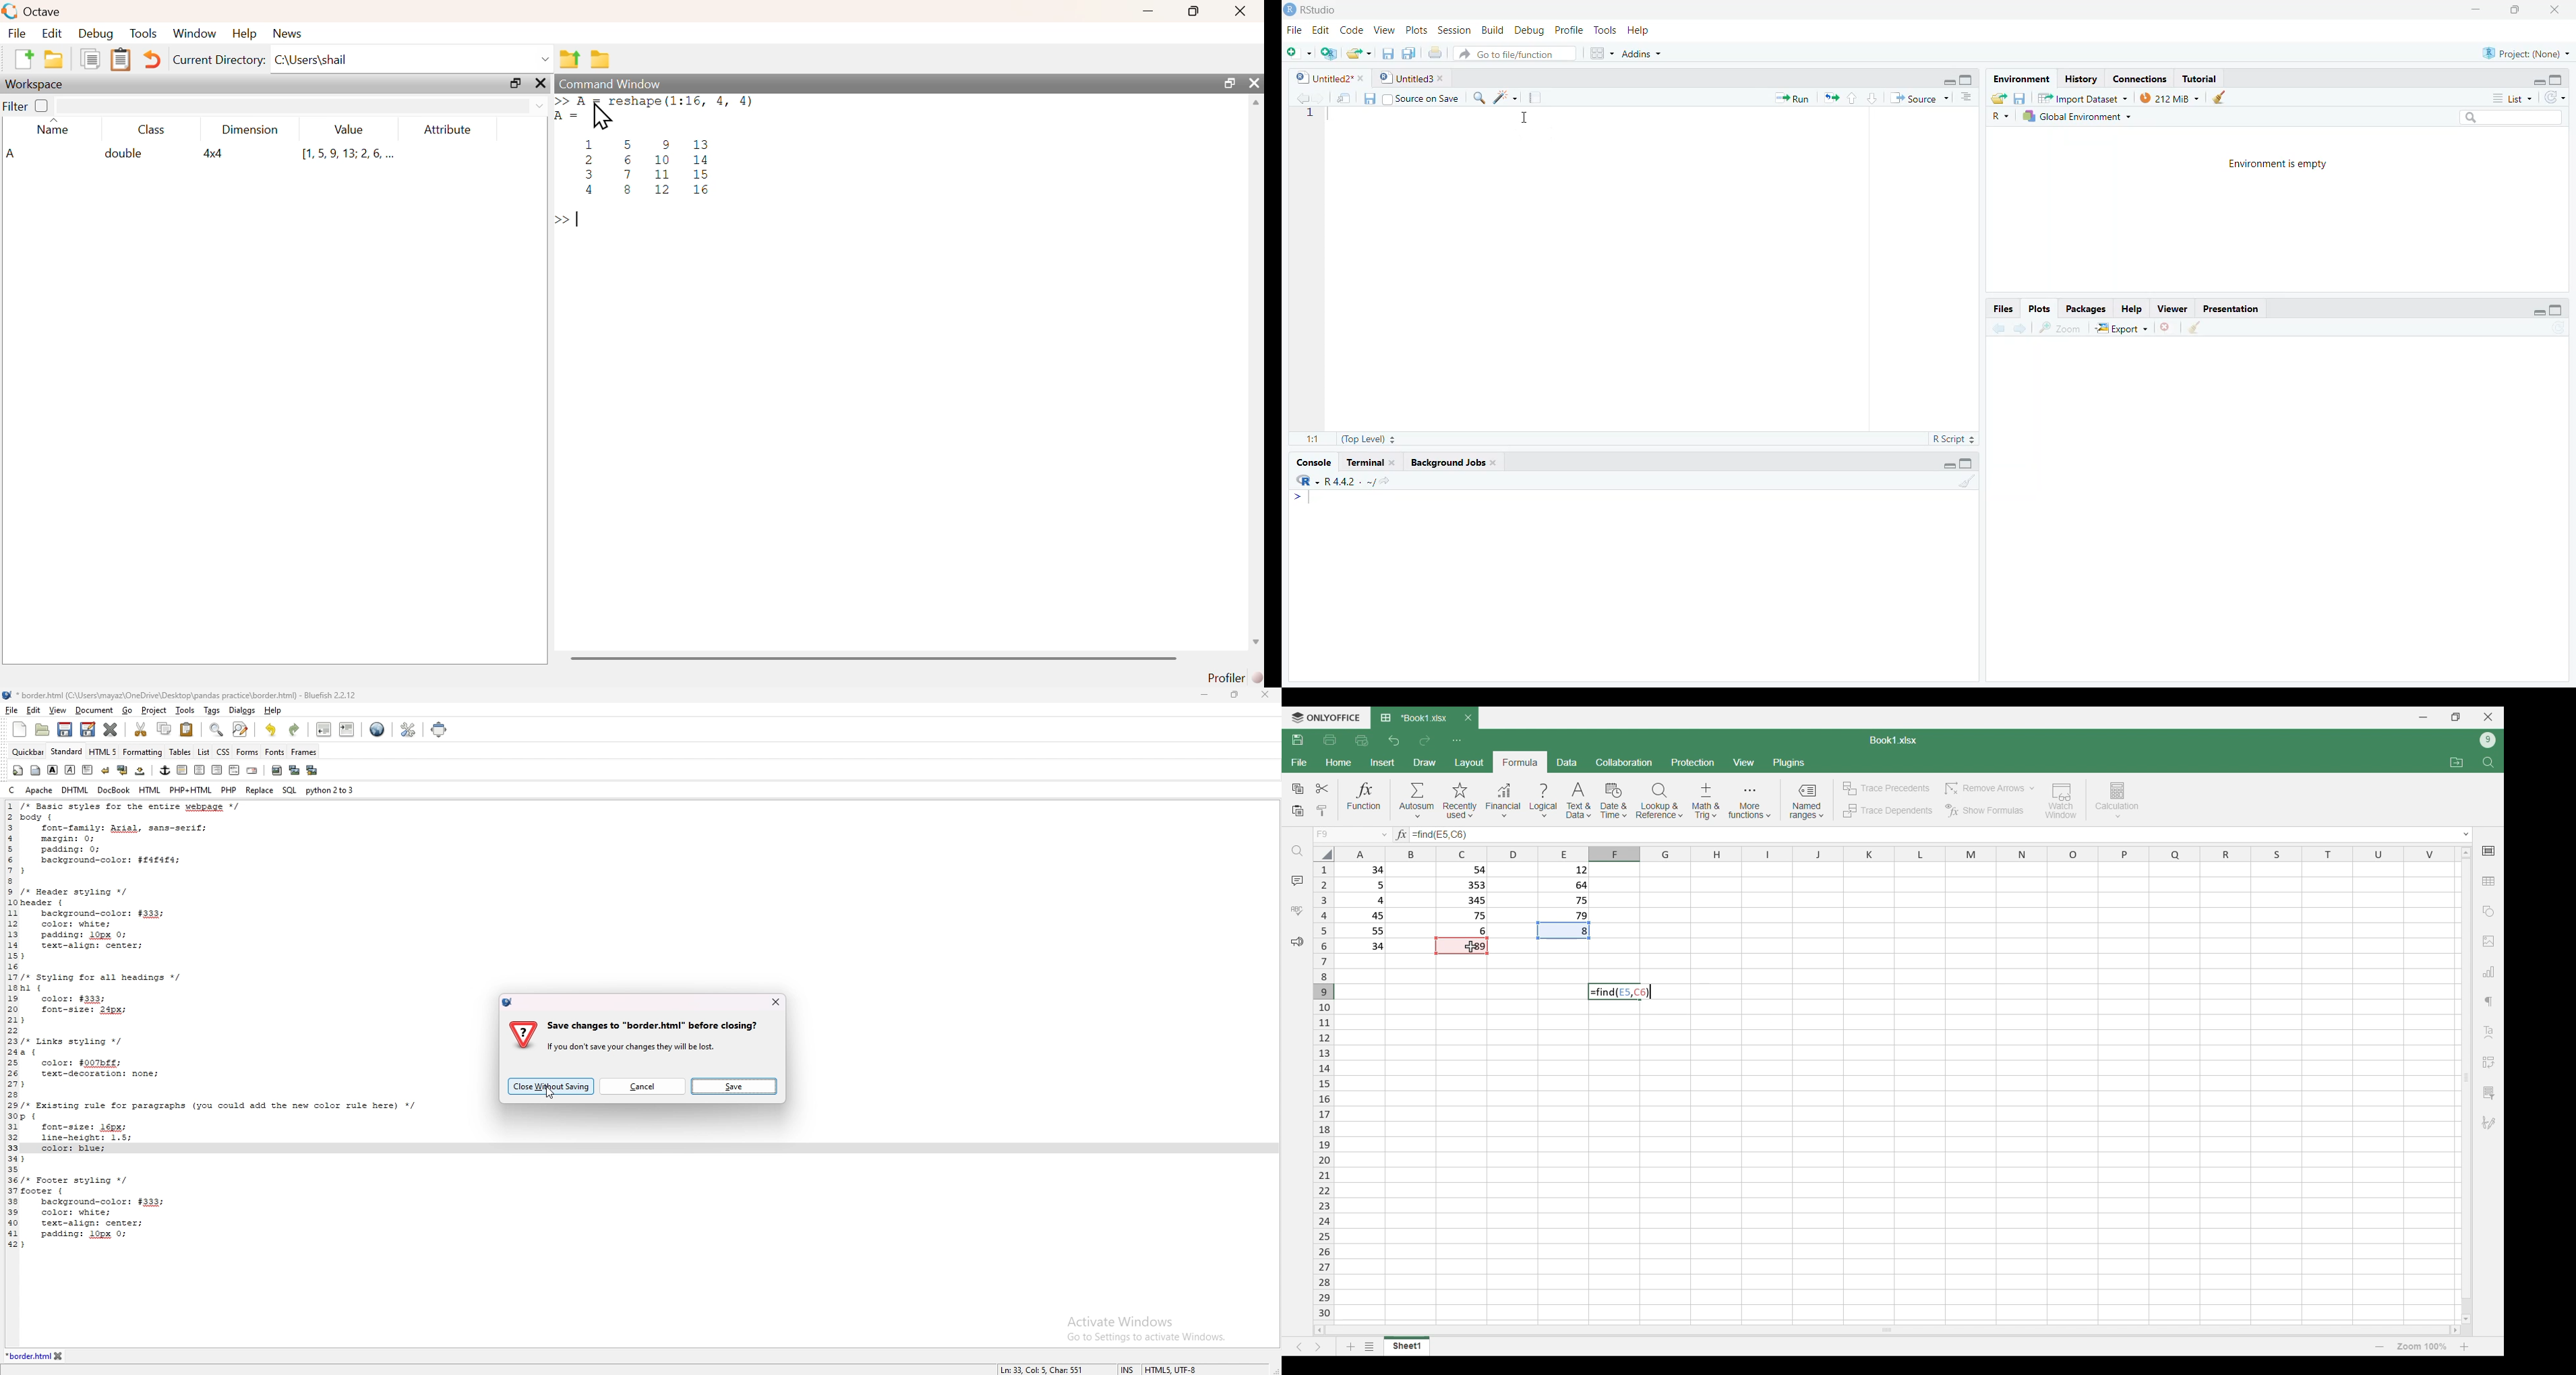  Describe the element at coordinates (1853, 97) in the screenshot. I see `go to previous section` at that location.